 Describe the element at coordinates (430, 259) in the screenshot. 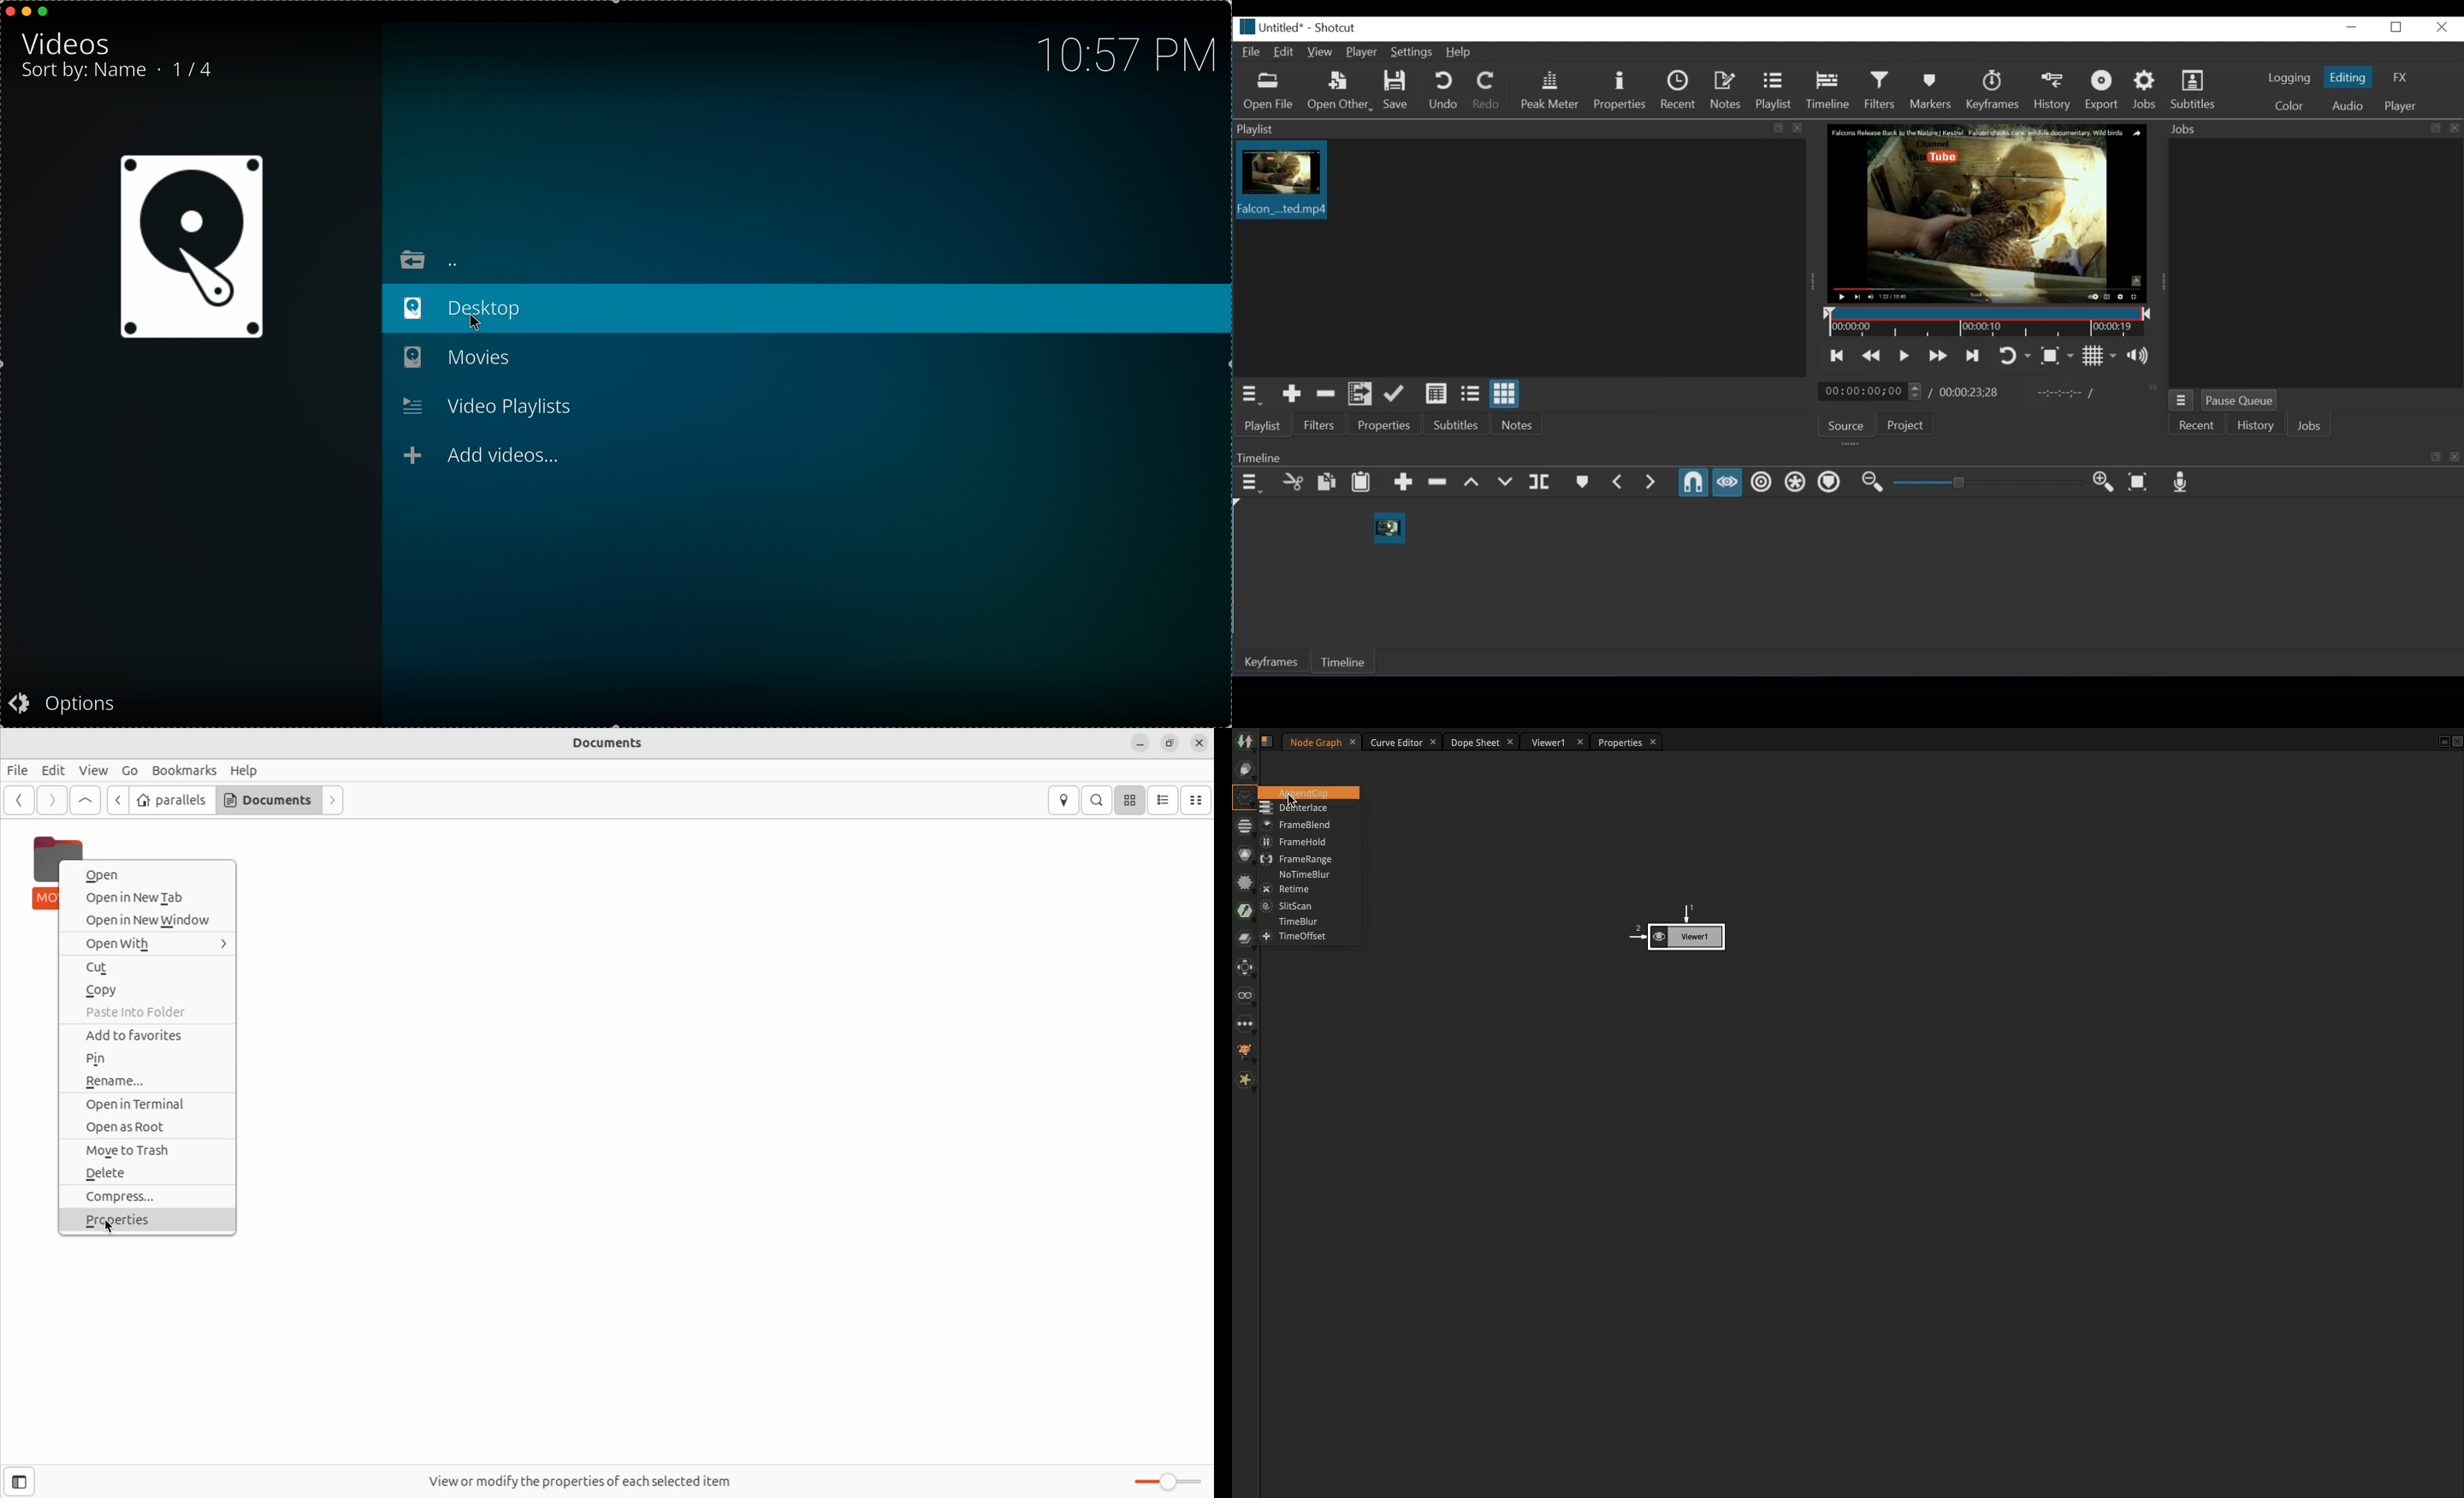

I see `location back` at that location.